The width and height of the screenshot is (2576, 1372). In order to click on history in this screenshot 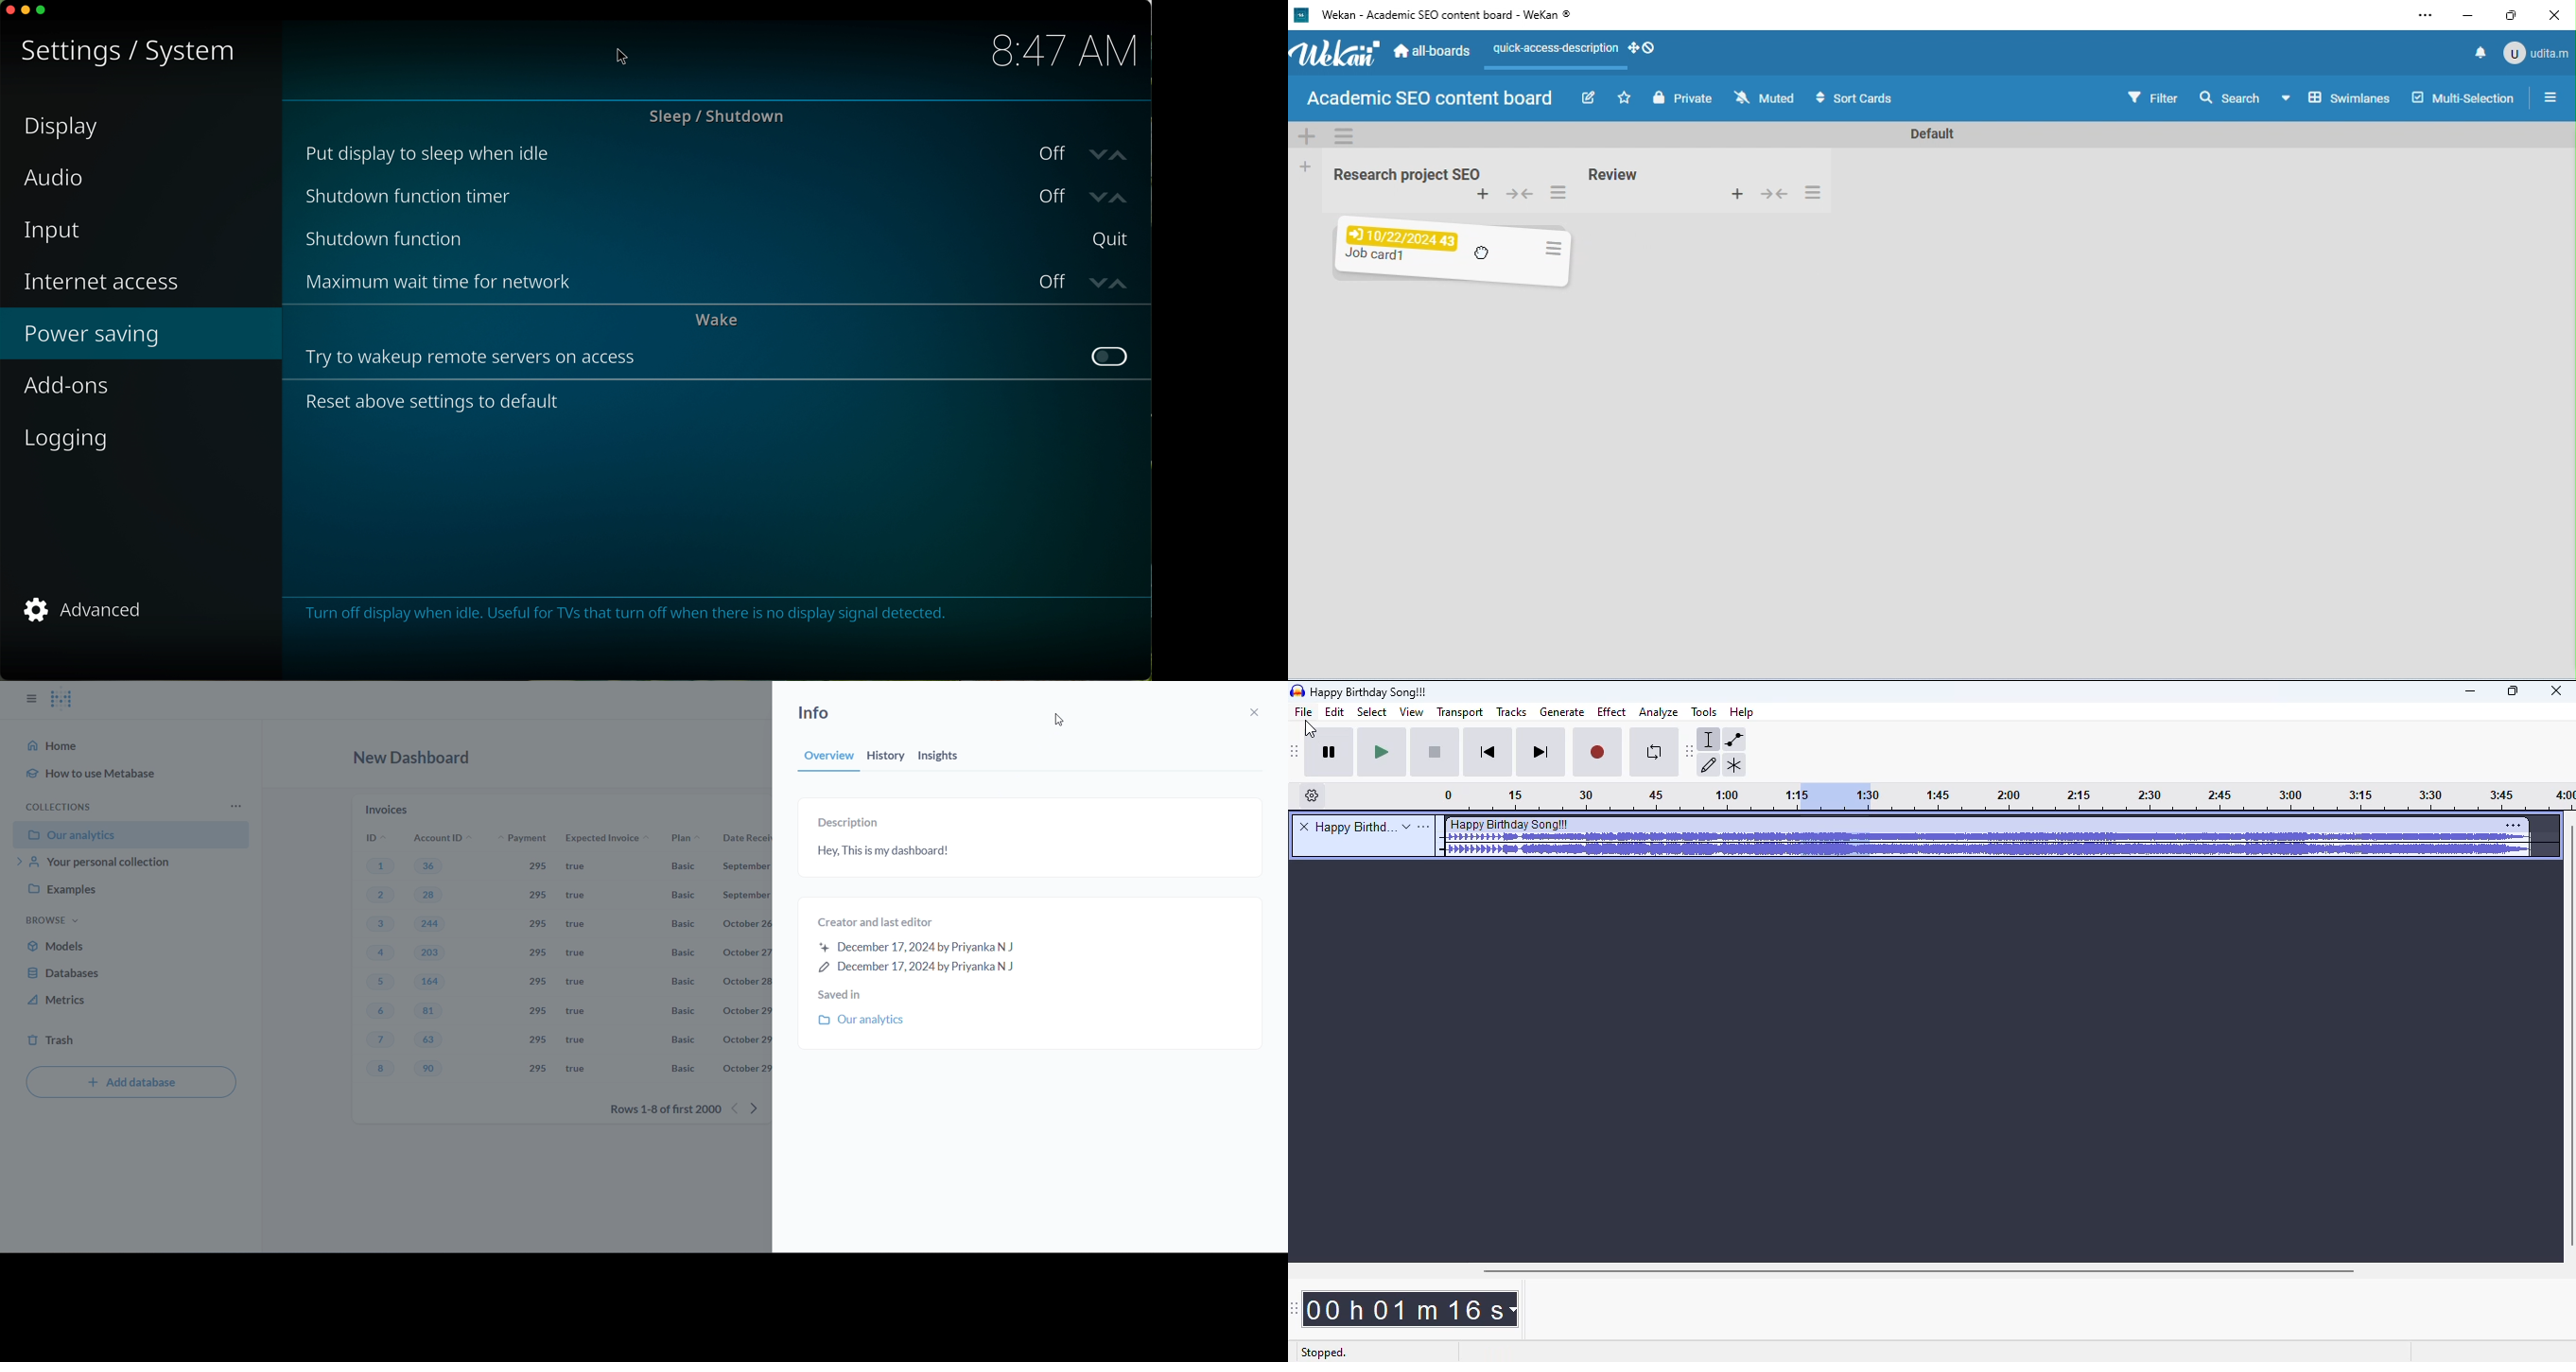, I will do `click(888, 757)`.